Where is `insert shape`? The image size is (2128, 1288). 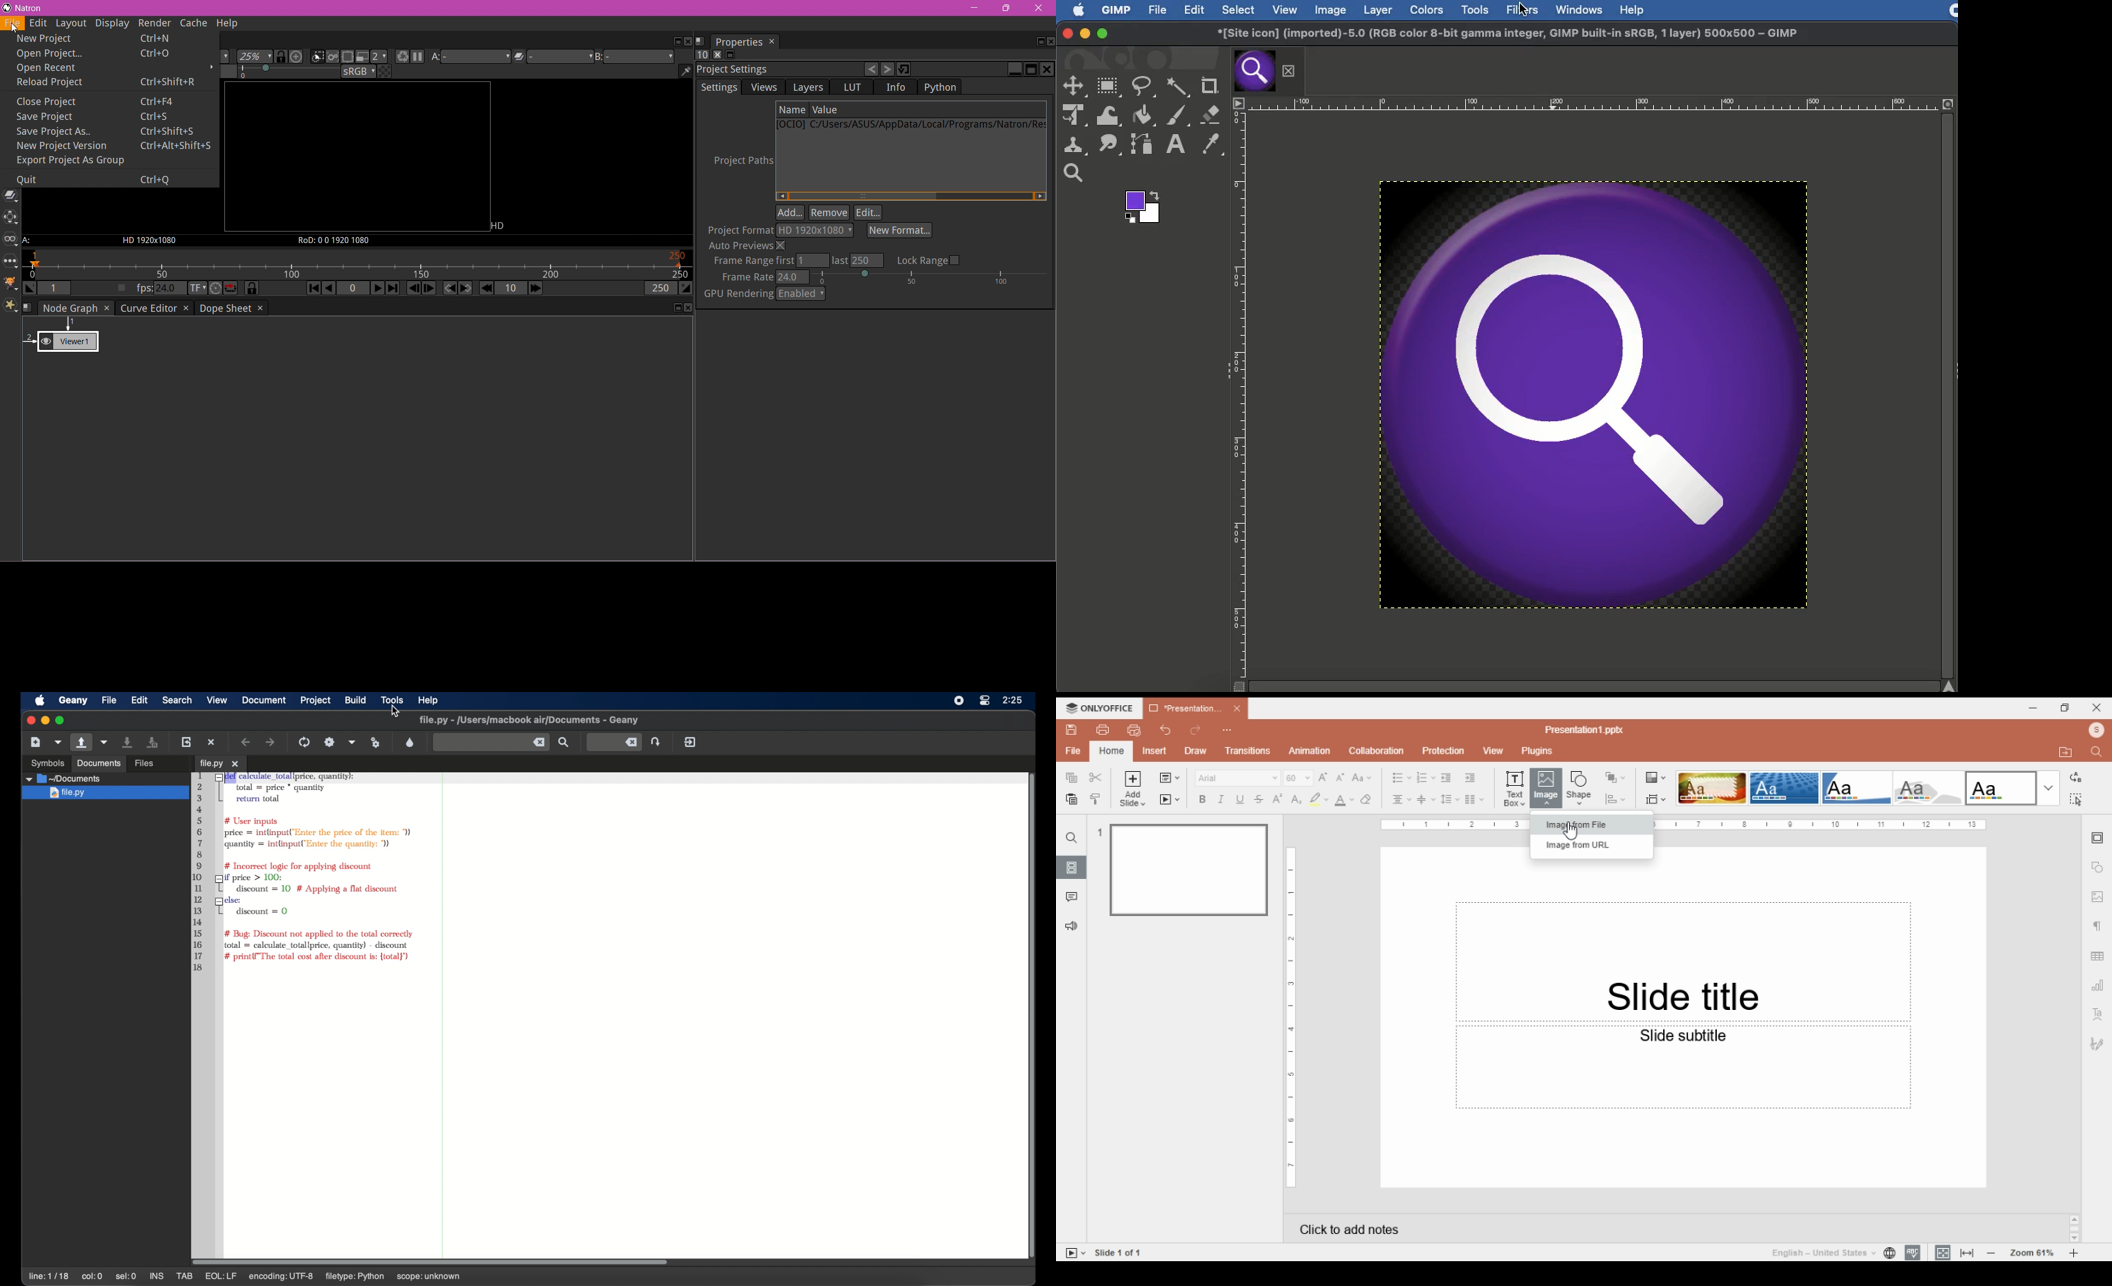 insert shape is located at coordinates (1582, 786).